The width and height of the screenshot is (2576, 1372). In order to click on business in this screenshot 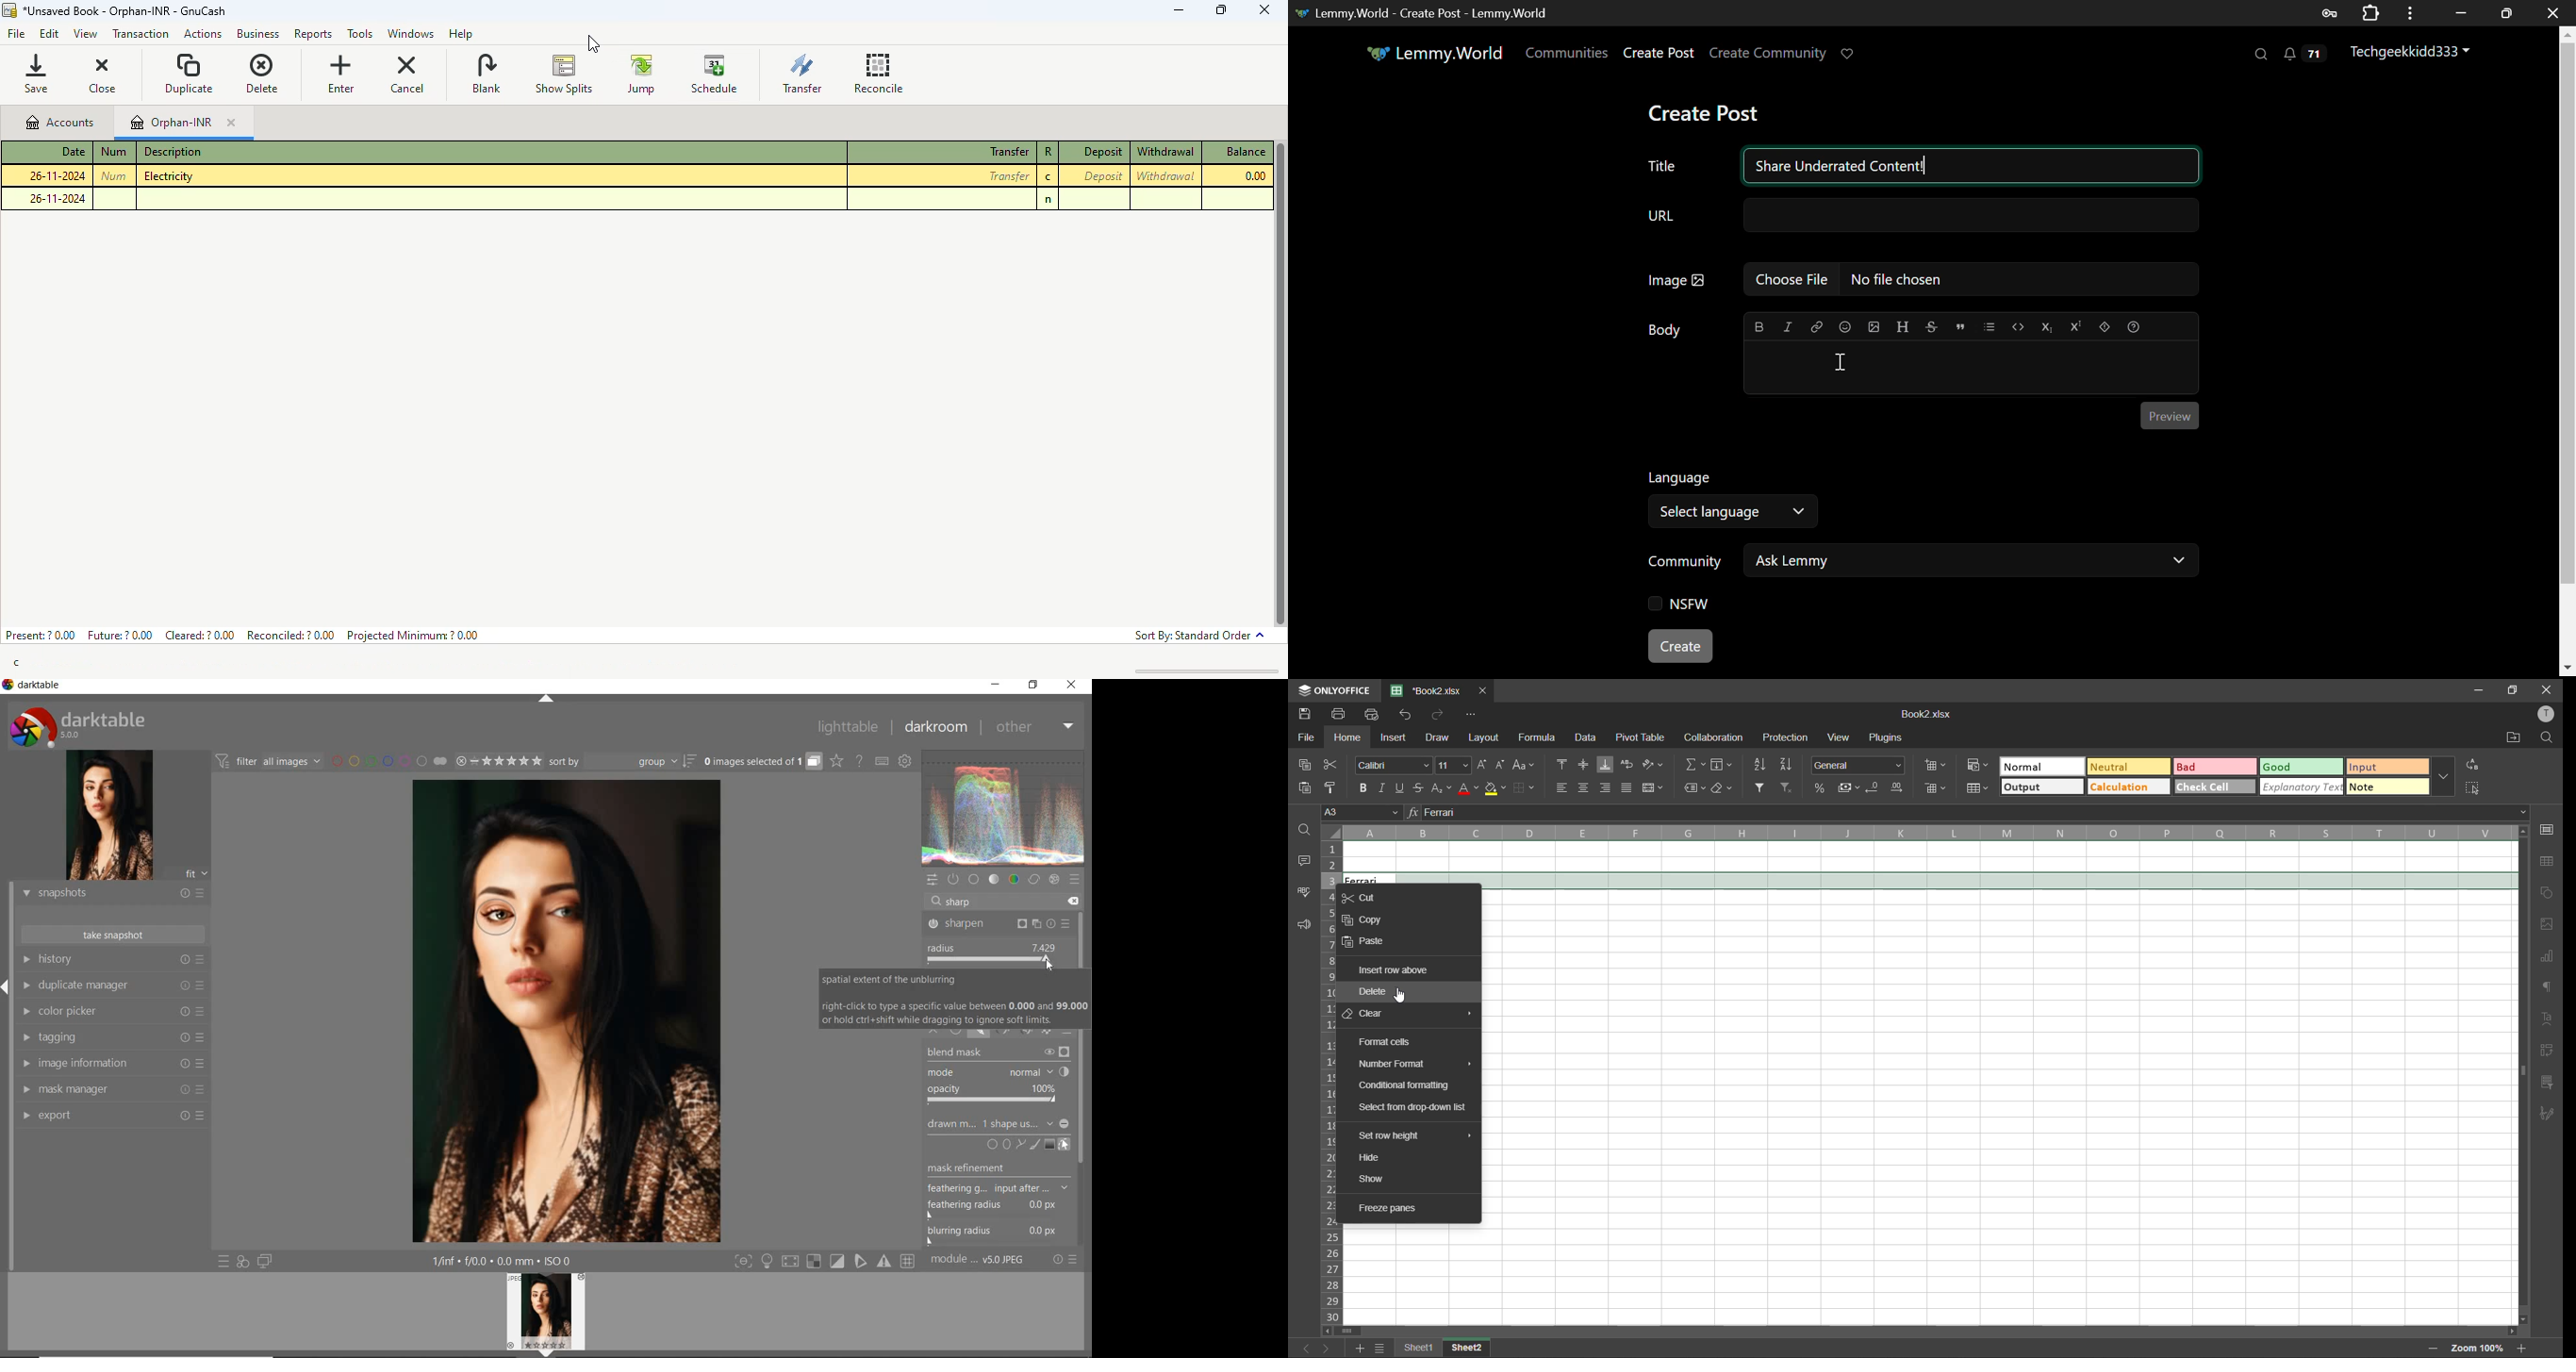, I will do `click(258, 34)`.